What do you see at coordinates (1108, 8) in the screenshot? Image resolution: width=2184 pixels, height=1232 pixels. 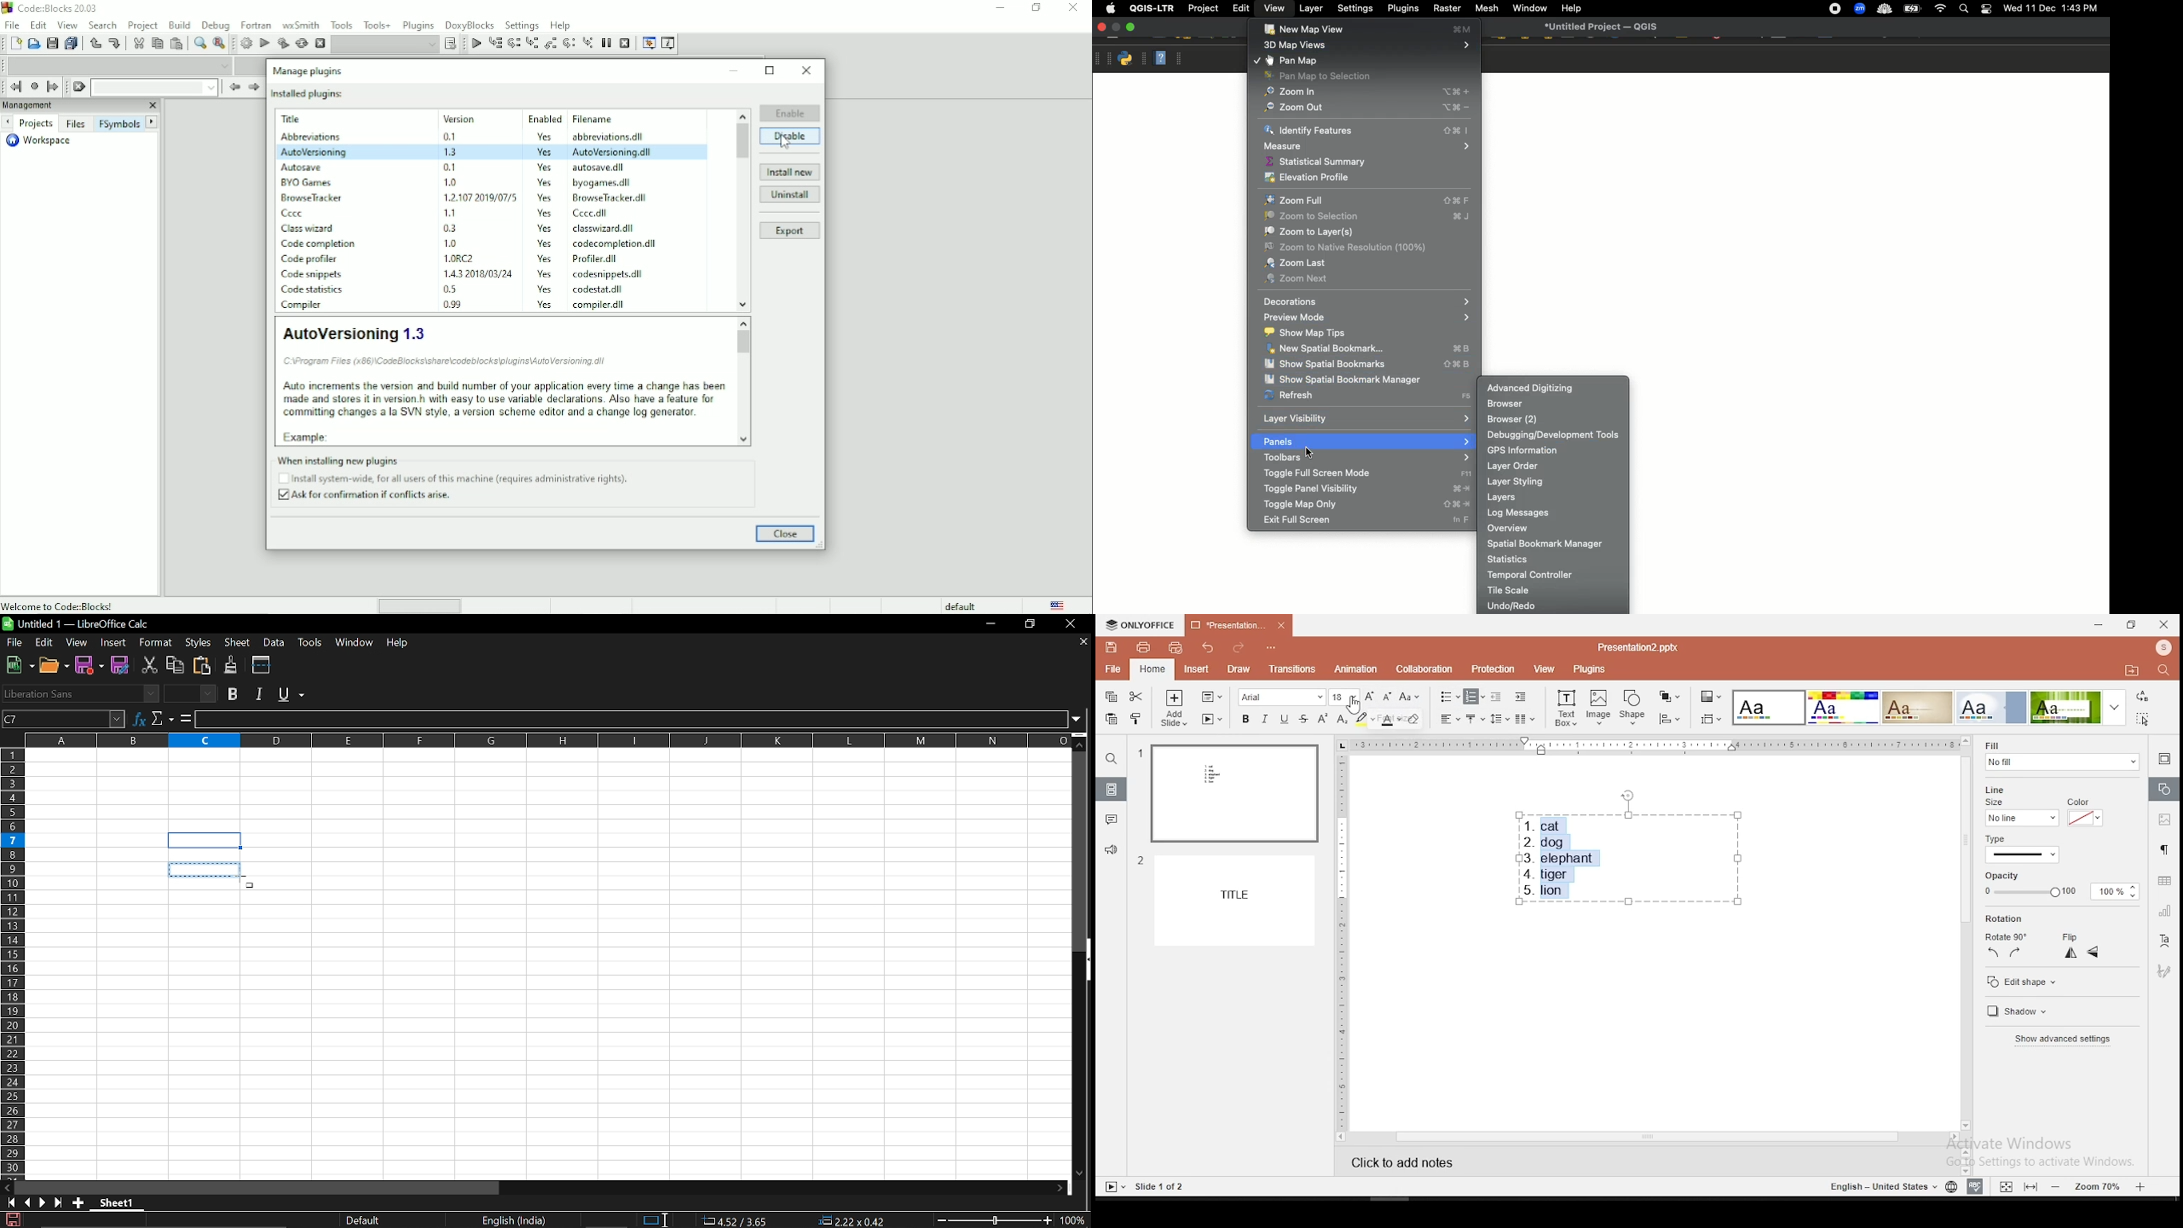 I see `Apple` at bounding box center [1108, 8].